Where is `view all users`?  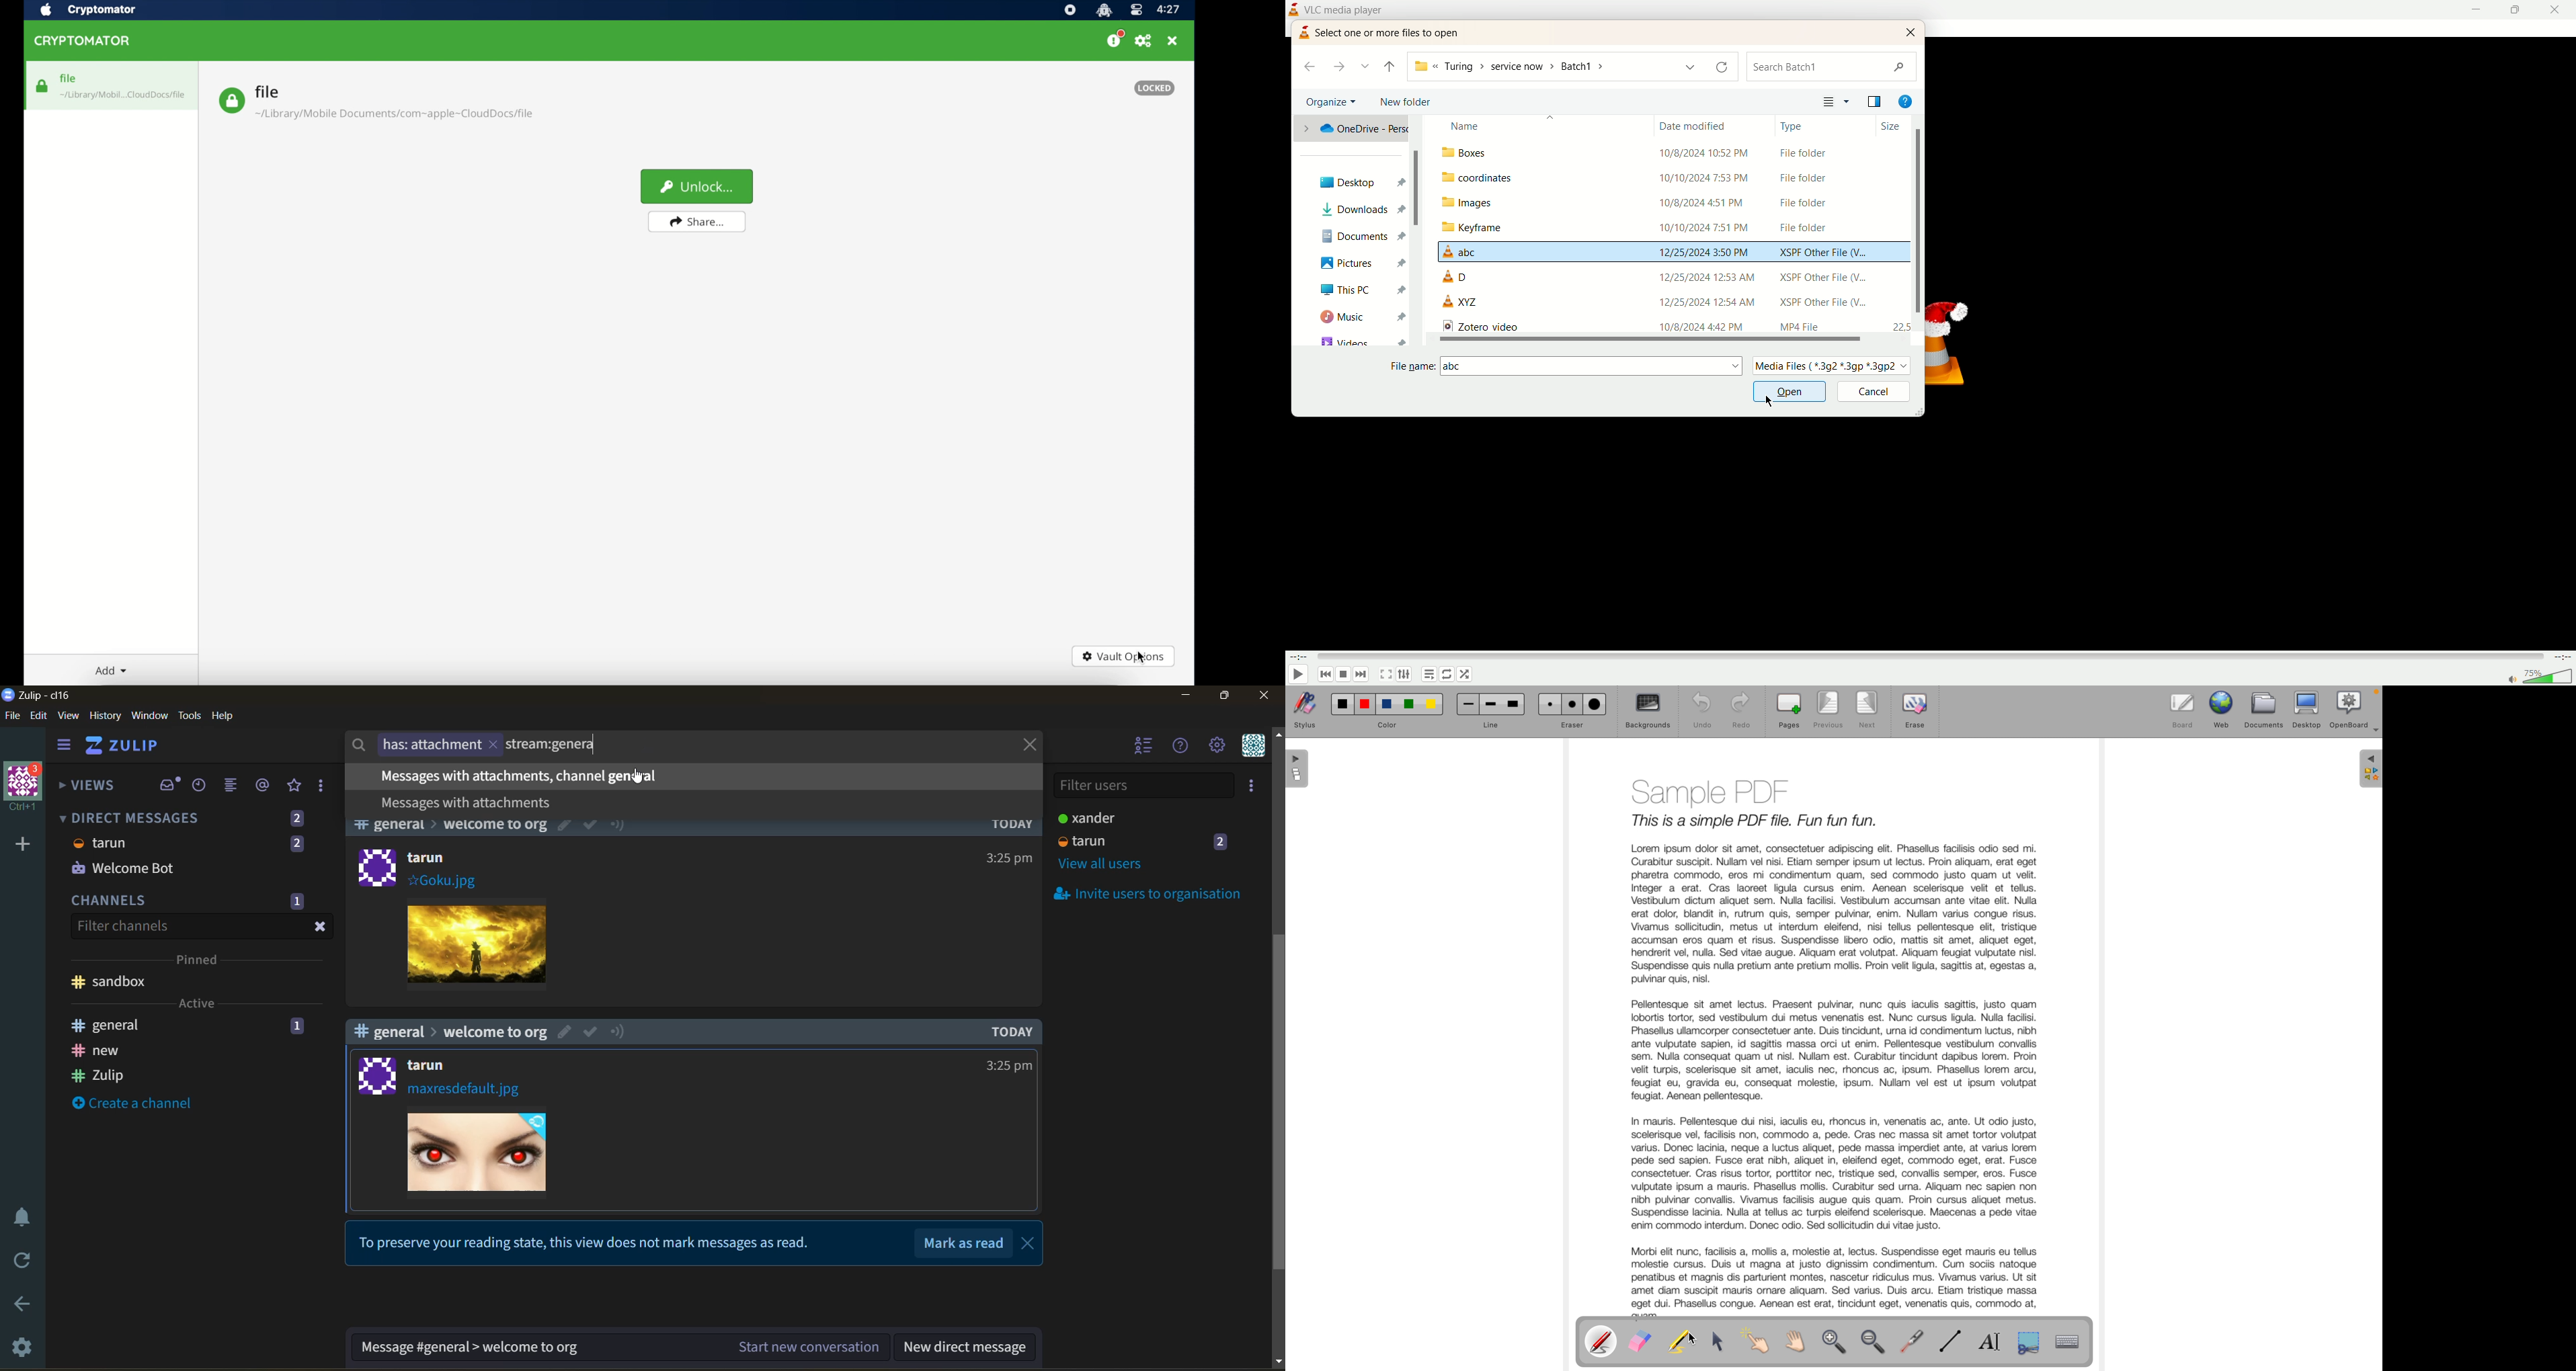 view all users is located at coordinates (1104, 865).